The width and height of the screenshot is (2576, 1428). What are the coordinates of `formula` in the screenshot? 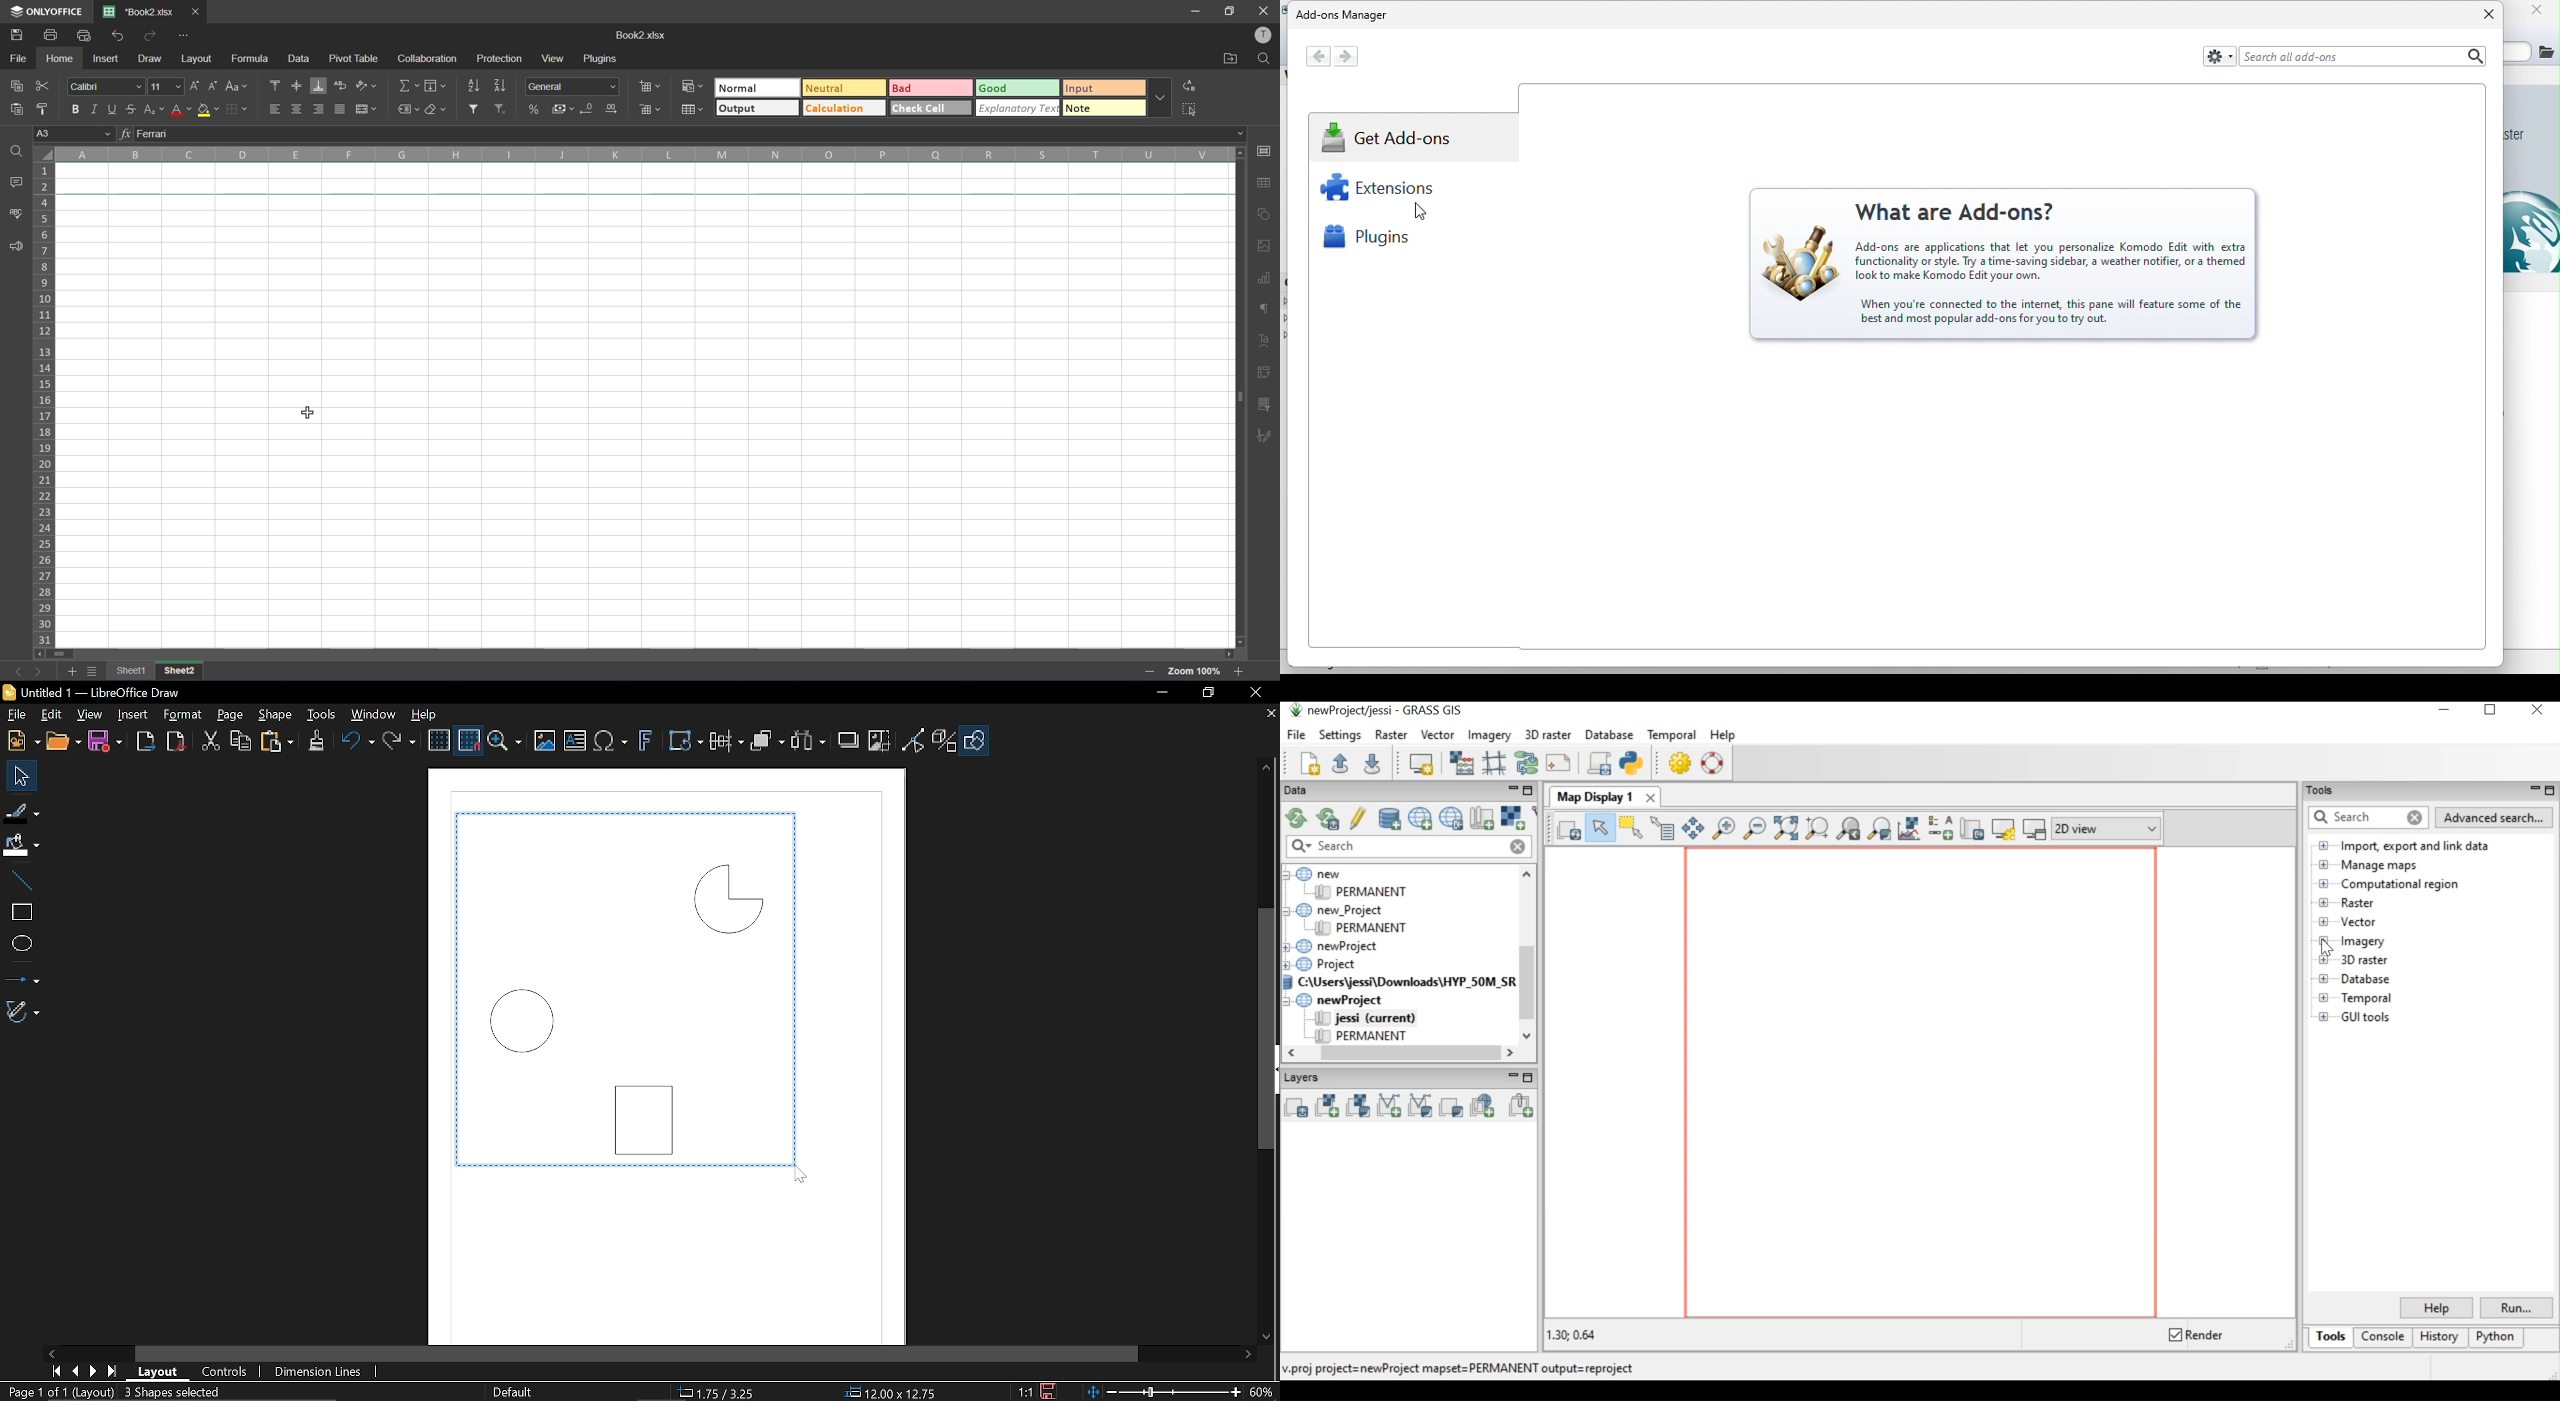 It's located at (251, 58).